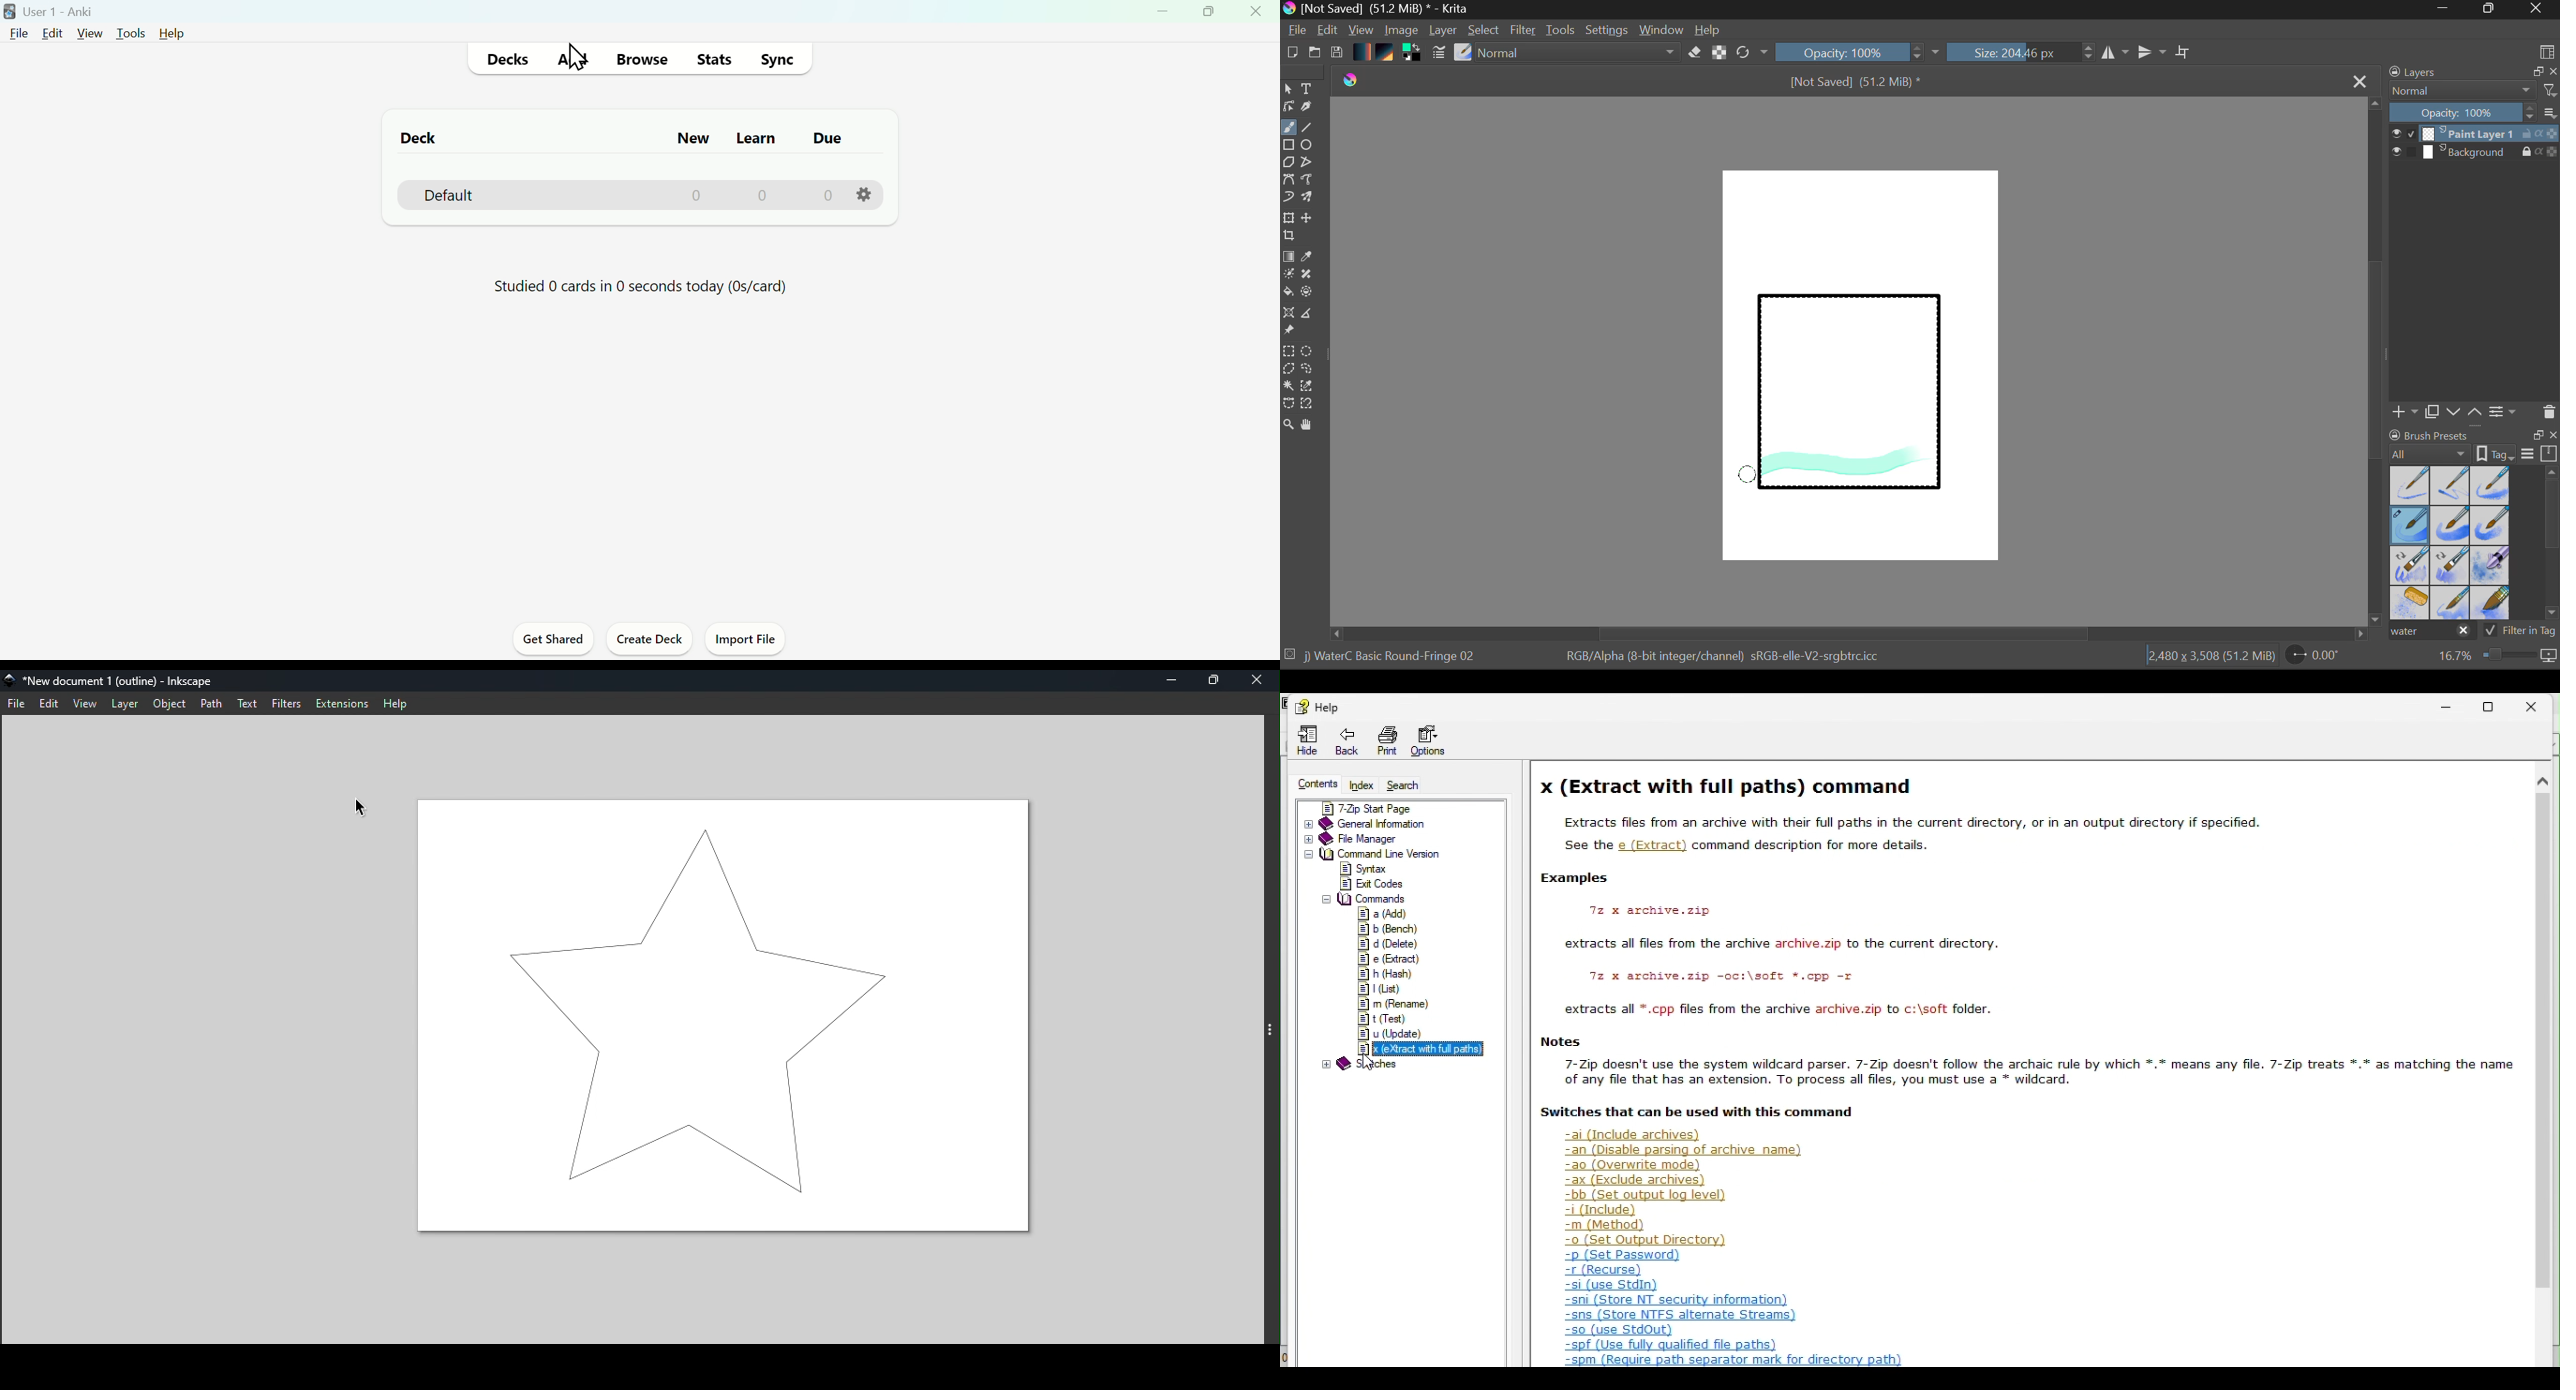 This screenshot has height=1400, width=2576. What do you see at coordinates (1288, 369) in the screenshot?
I see `Polygon Selection Tool` at bounding box center [1288, 369].